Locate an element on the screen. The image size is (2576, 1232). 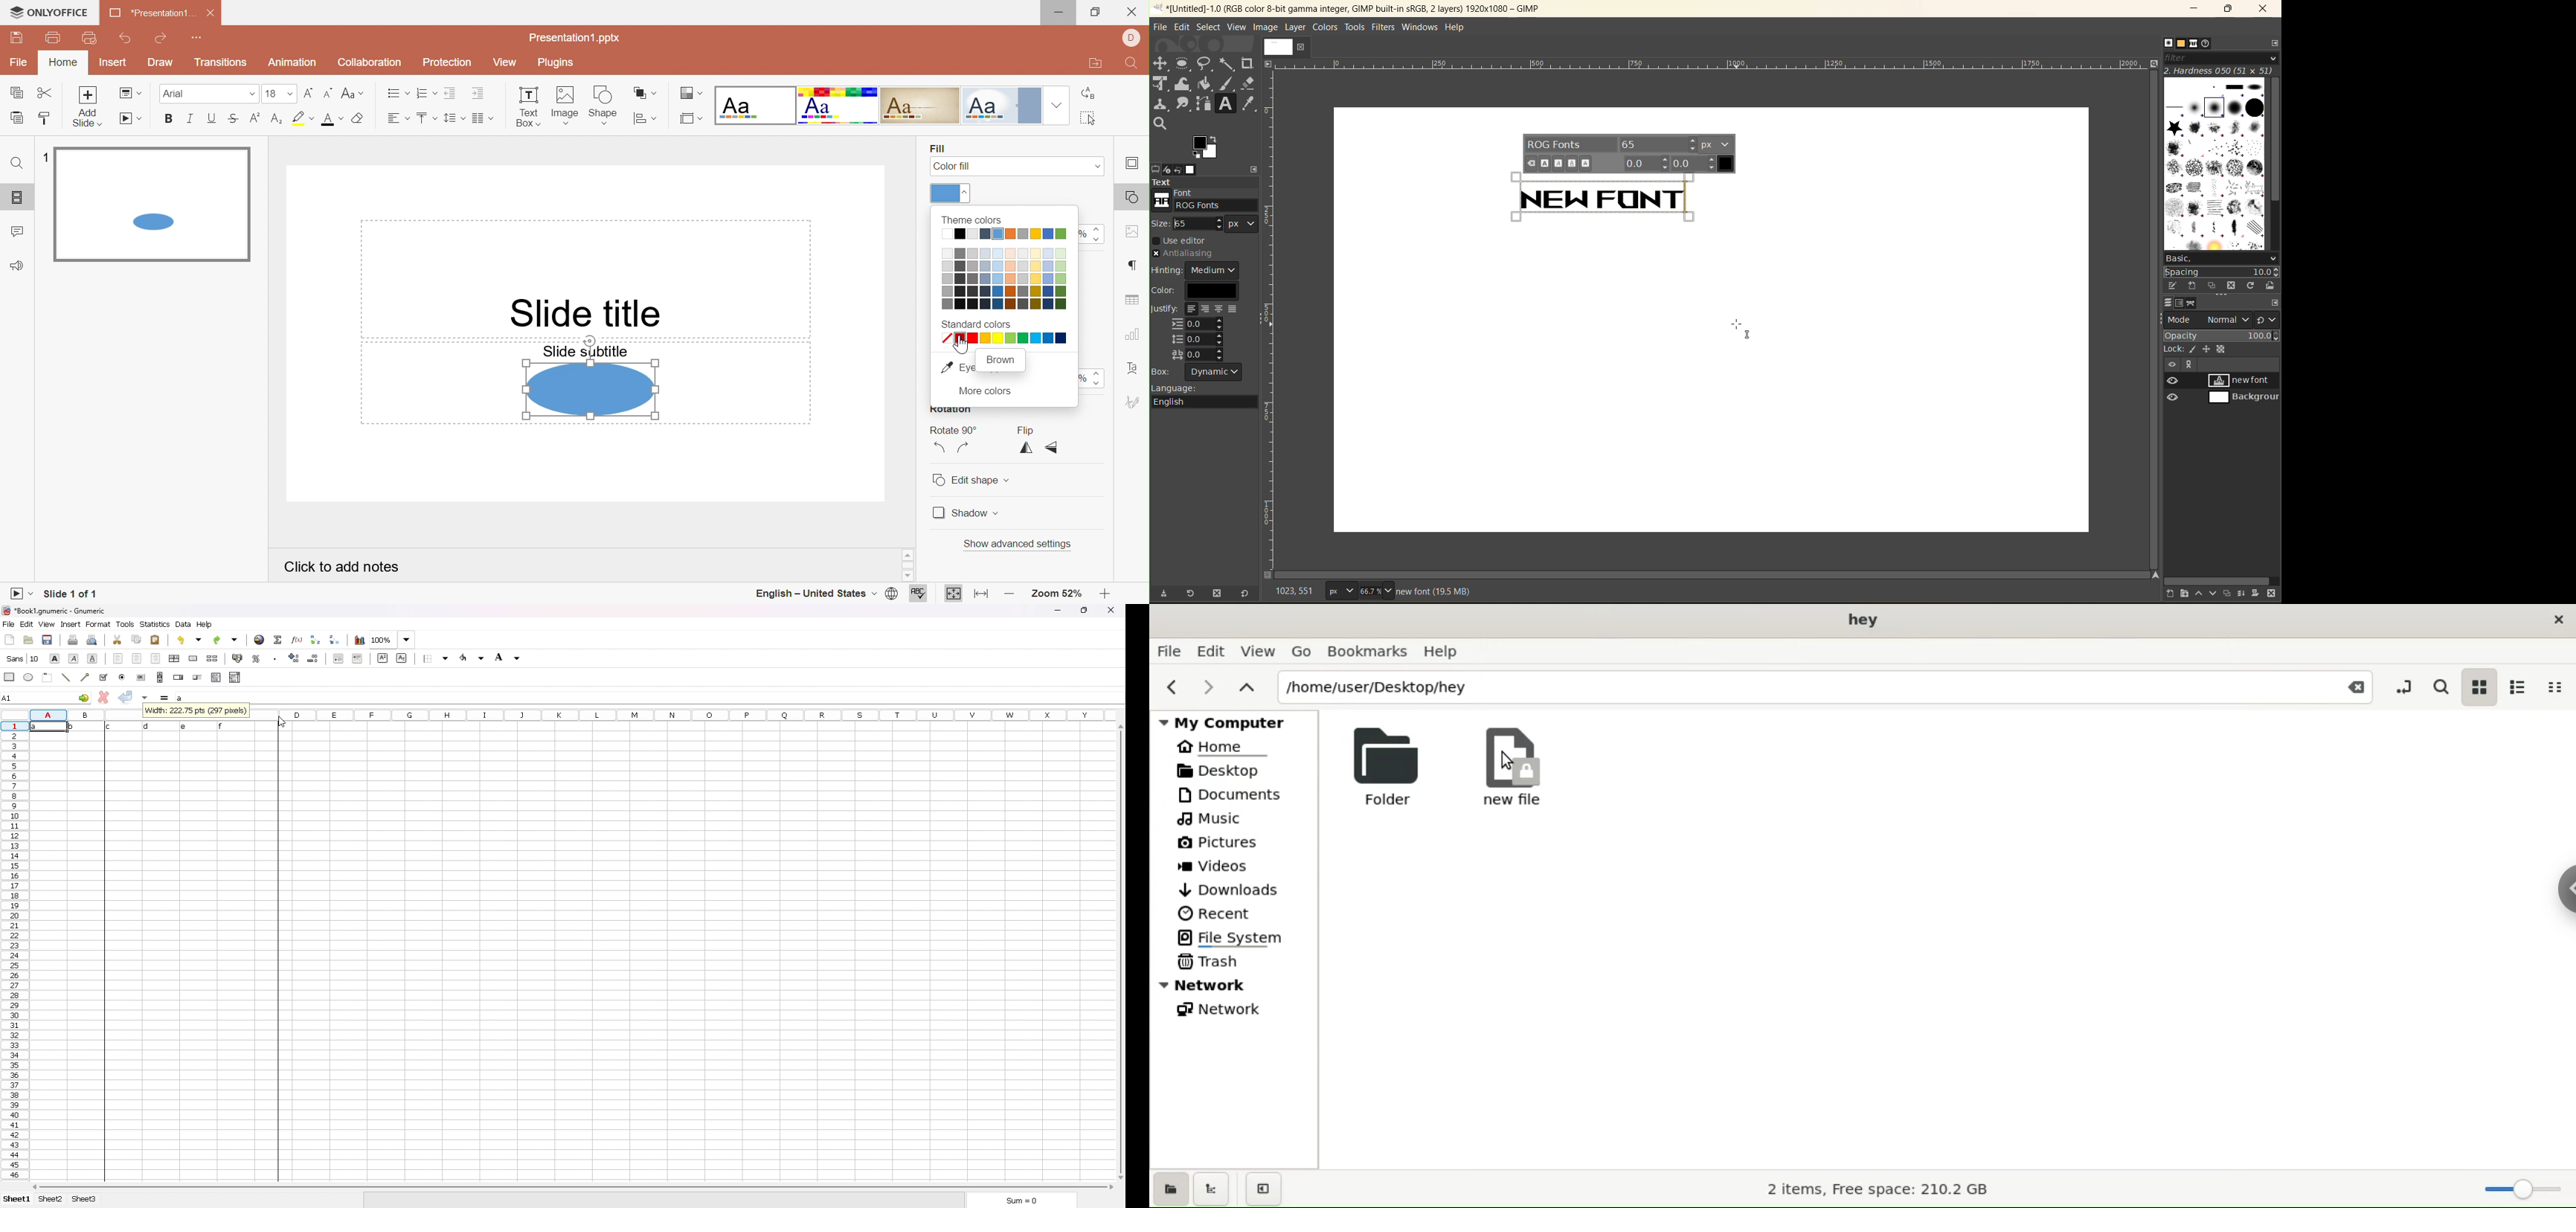
merge cells is located at coordinates (194, 658).